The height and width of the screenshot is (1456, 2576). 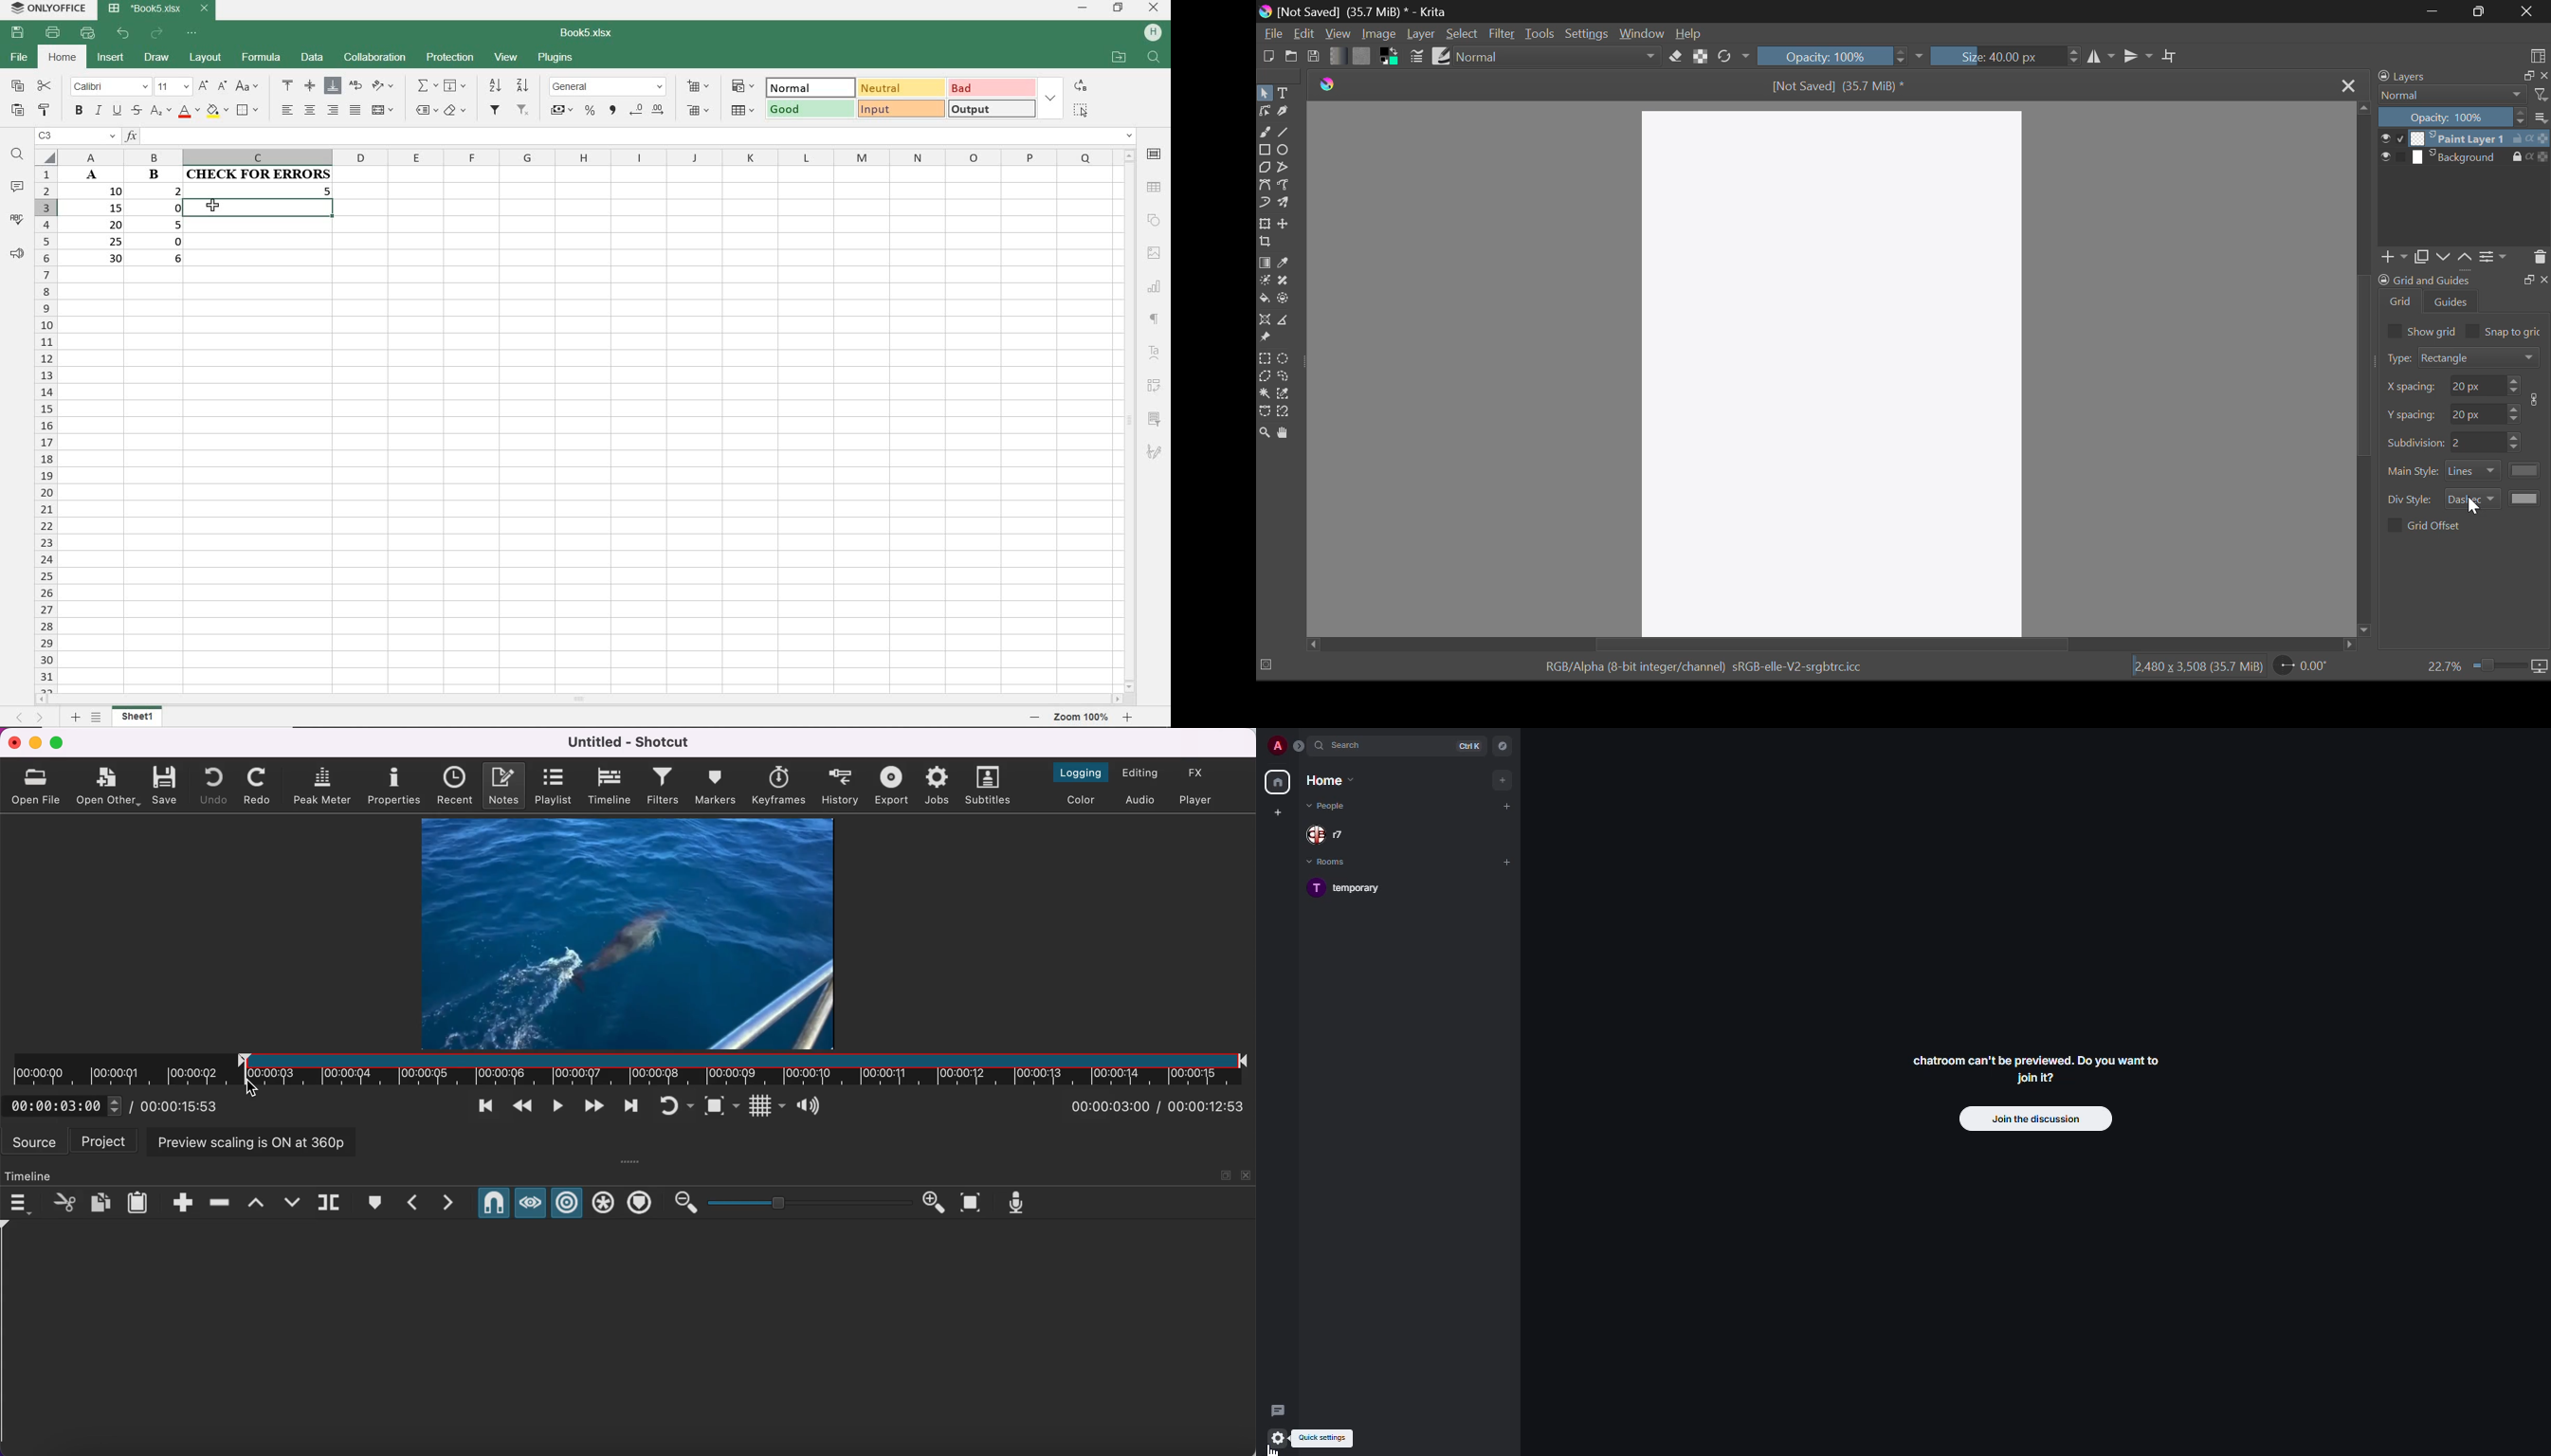 What do you see at coordinates (2528, 279) in the screenshot?
I see `` at bounding box center [2528, 279].